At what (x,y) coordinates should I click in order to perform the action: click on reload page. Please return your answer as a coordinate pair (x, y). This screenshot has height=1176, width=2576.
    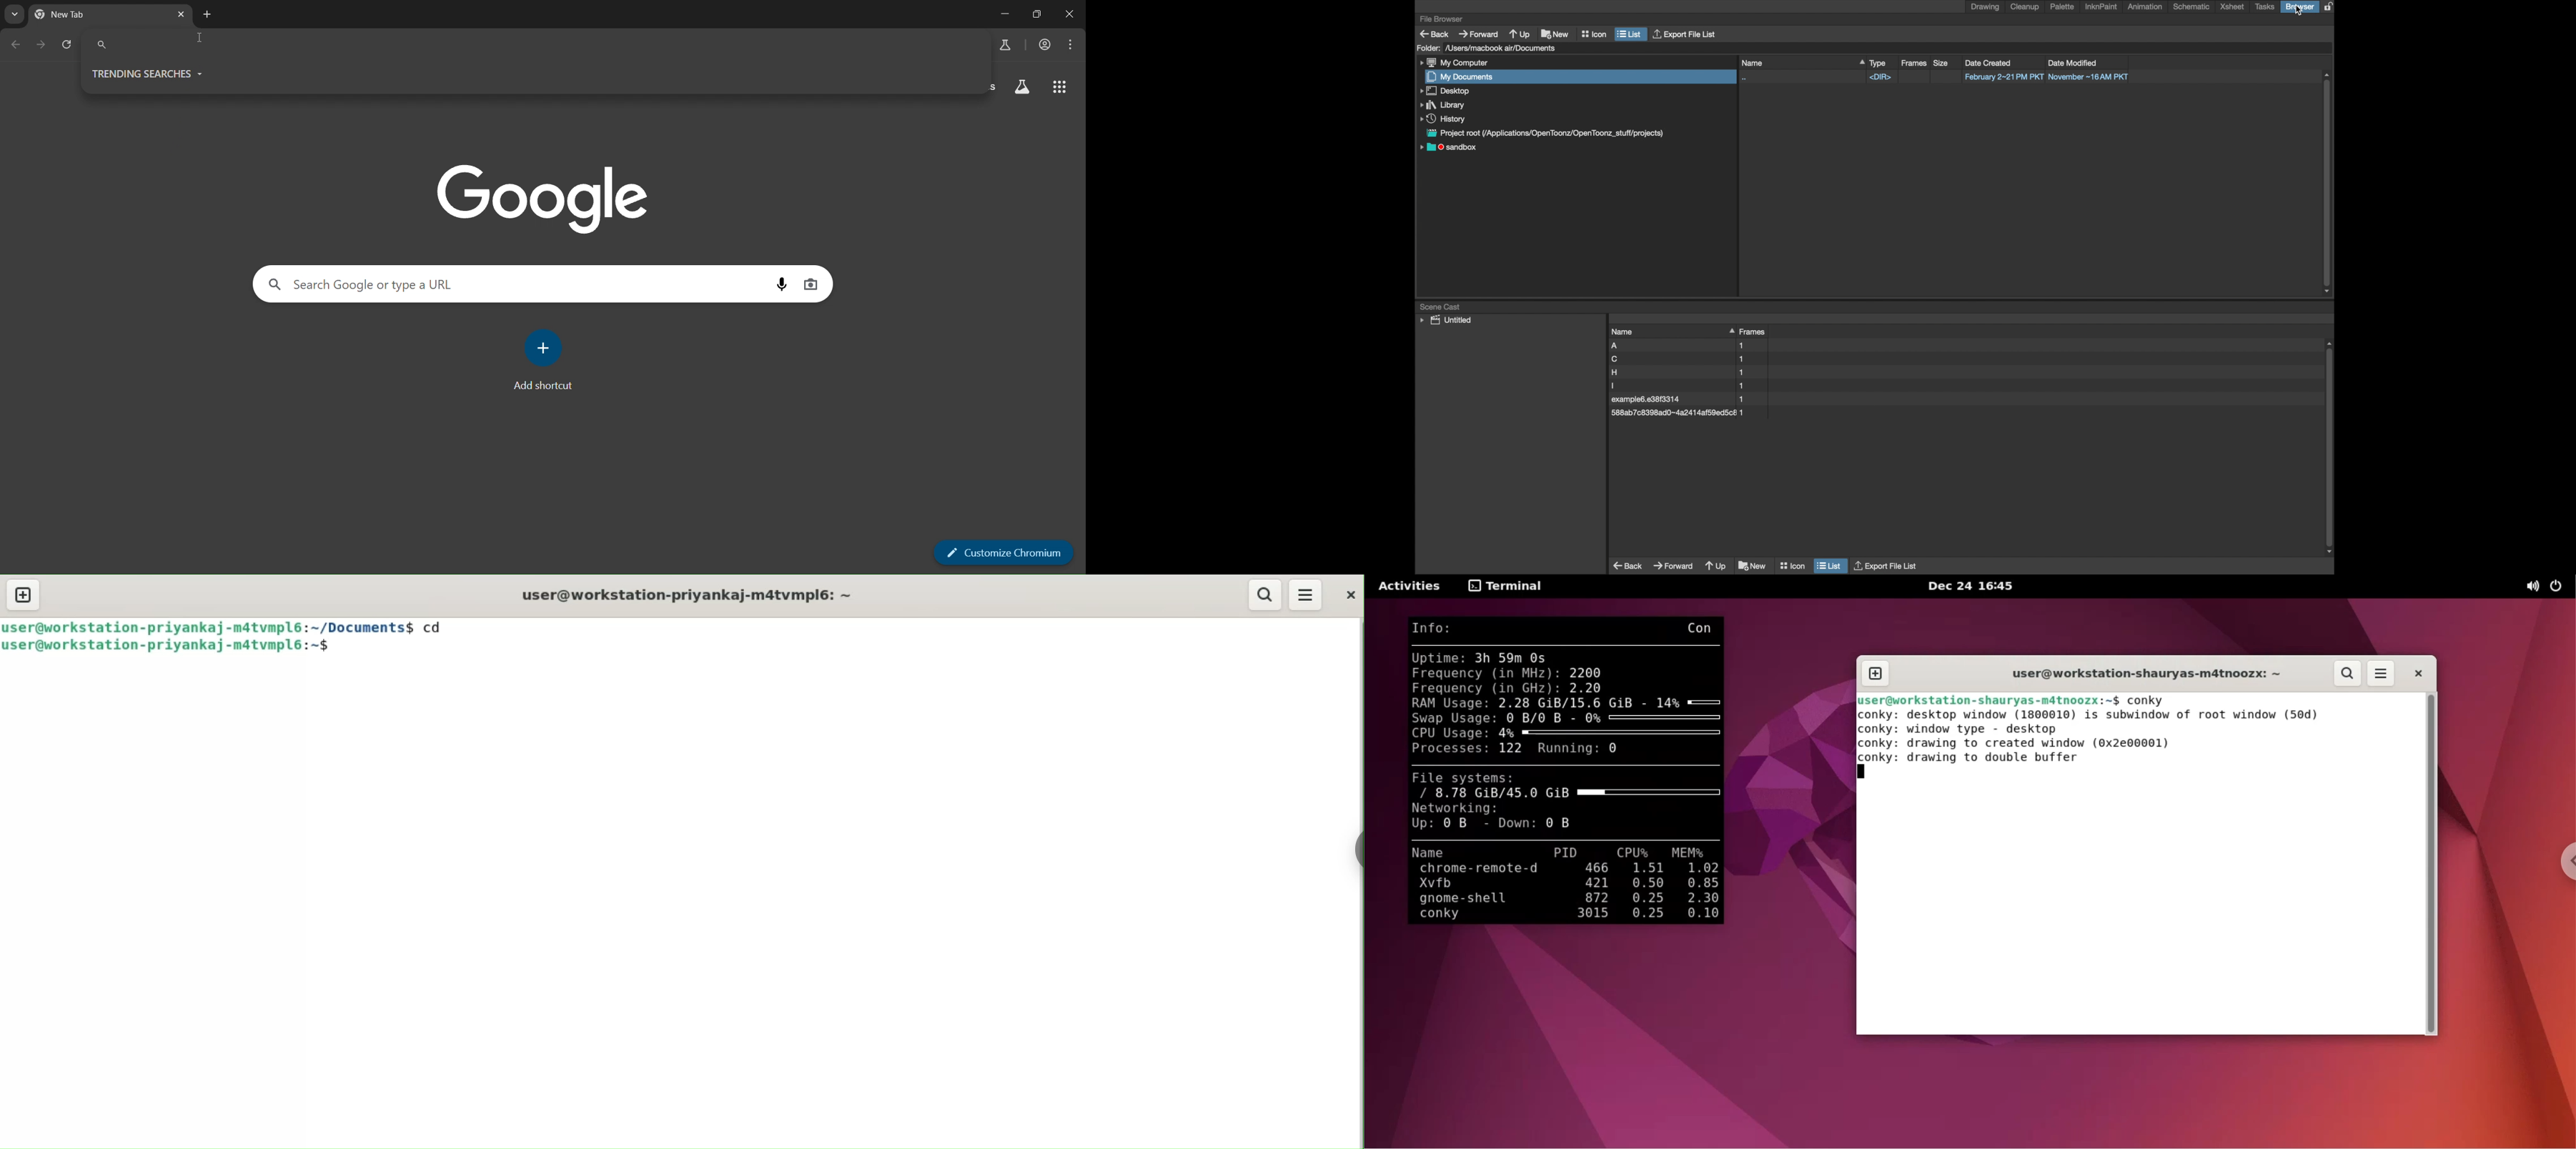
    Looking at the image, I should click on (67, 46).